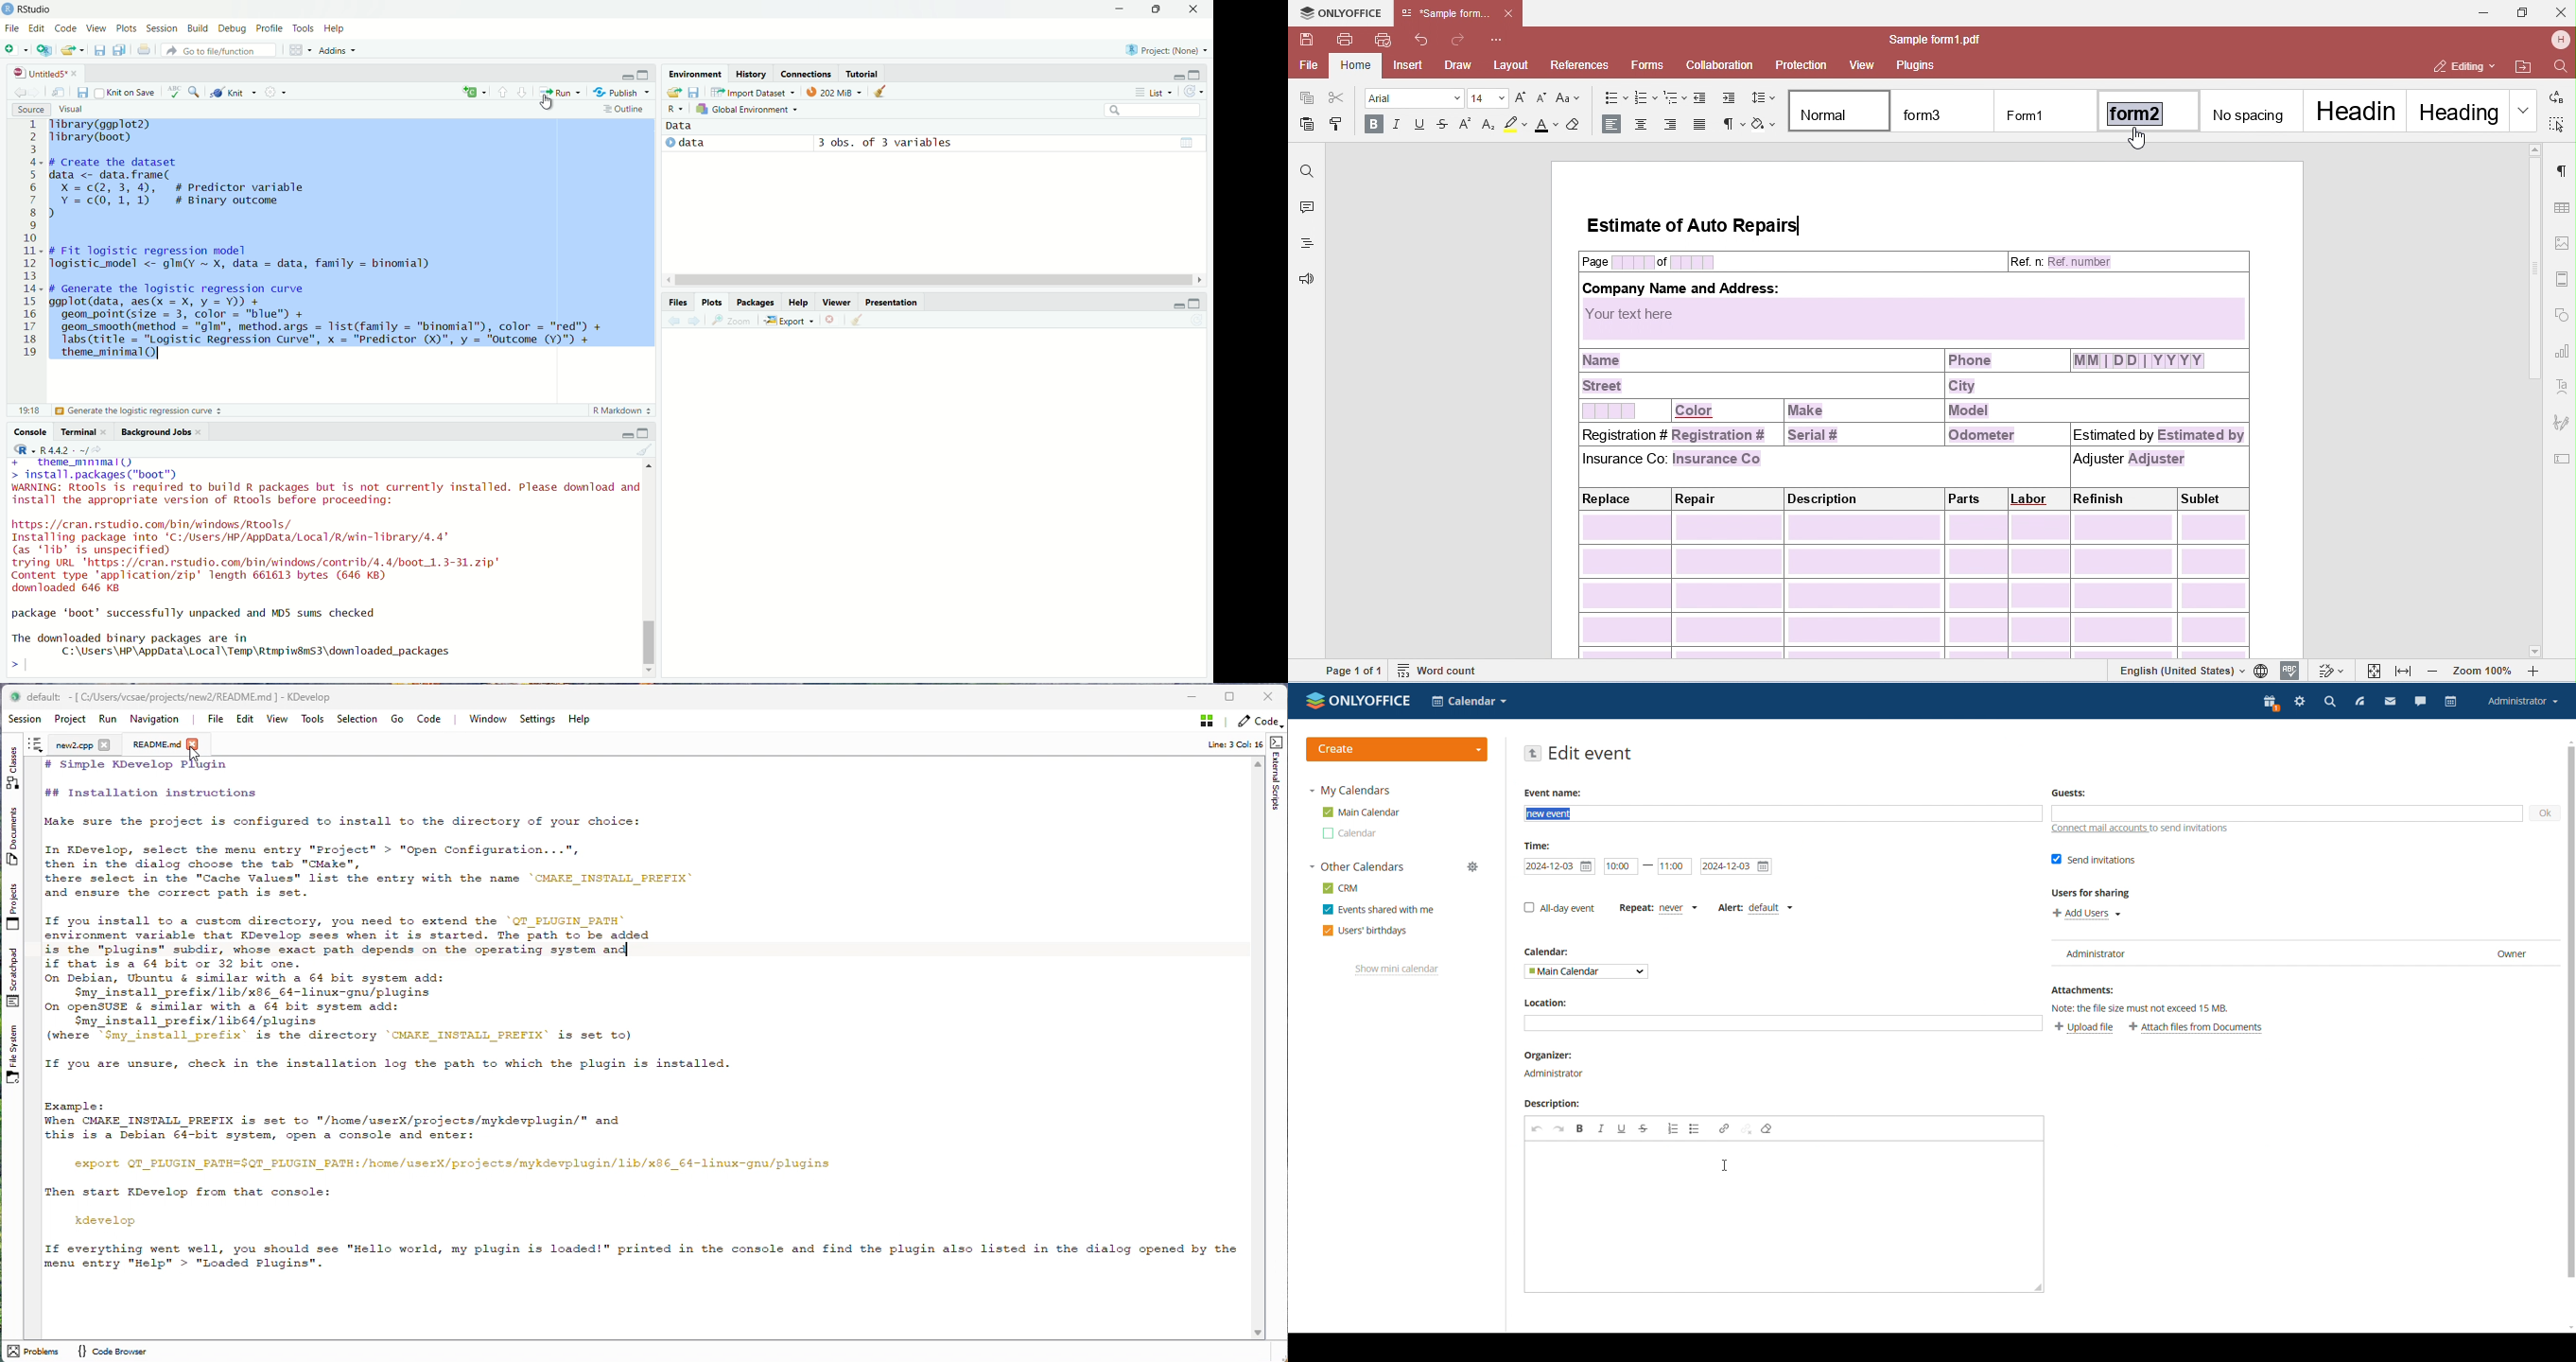  I want to click on go back, so click(1534, 753).